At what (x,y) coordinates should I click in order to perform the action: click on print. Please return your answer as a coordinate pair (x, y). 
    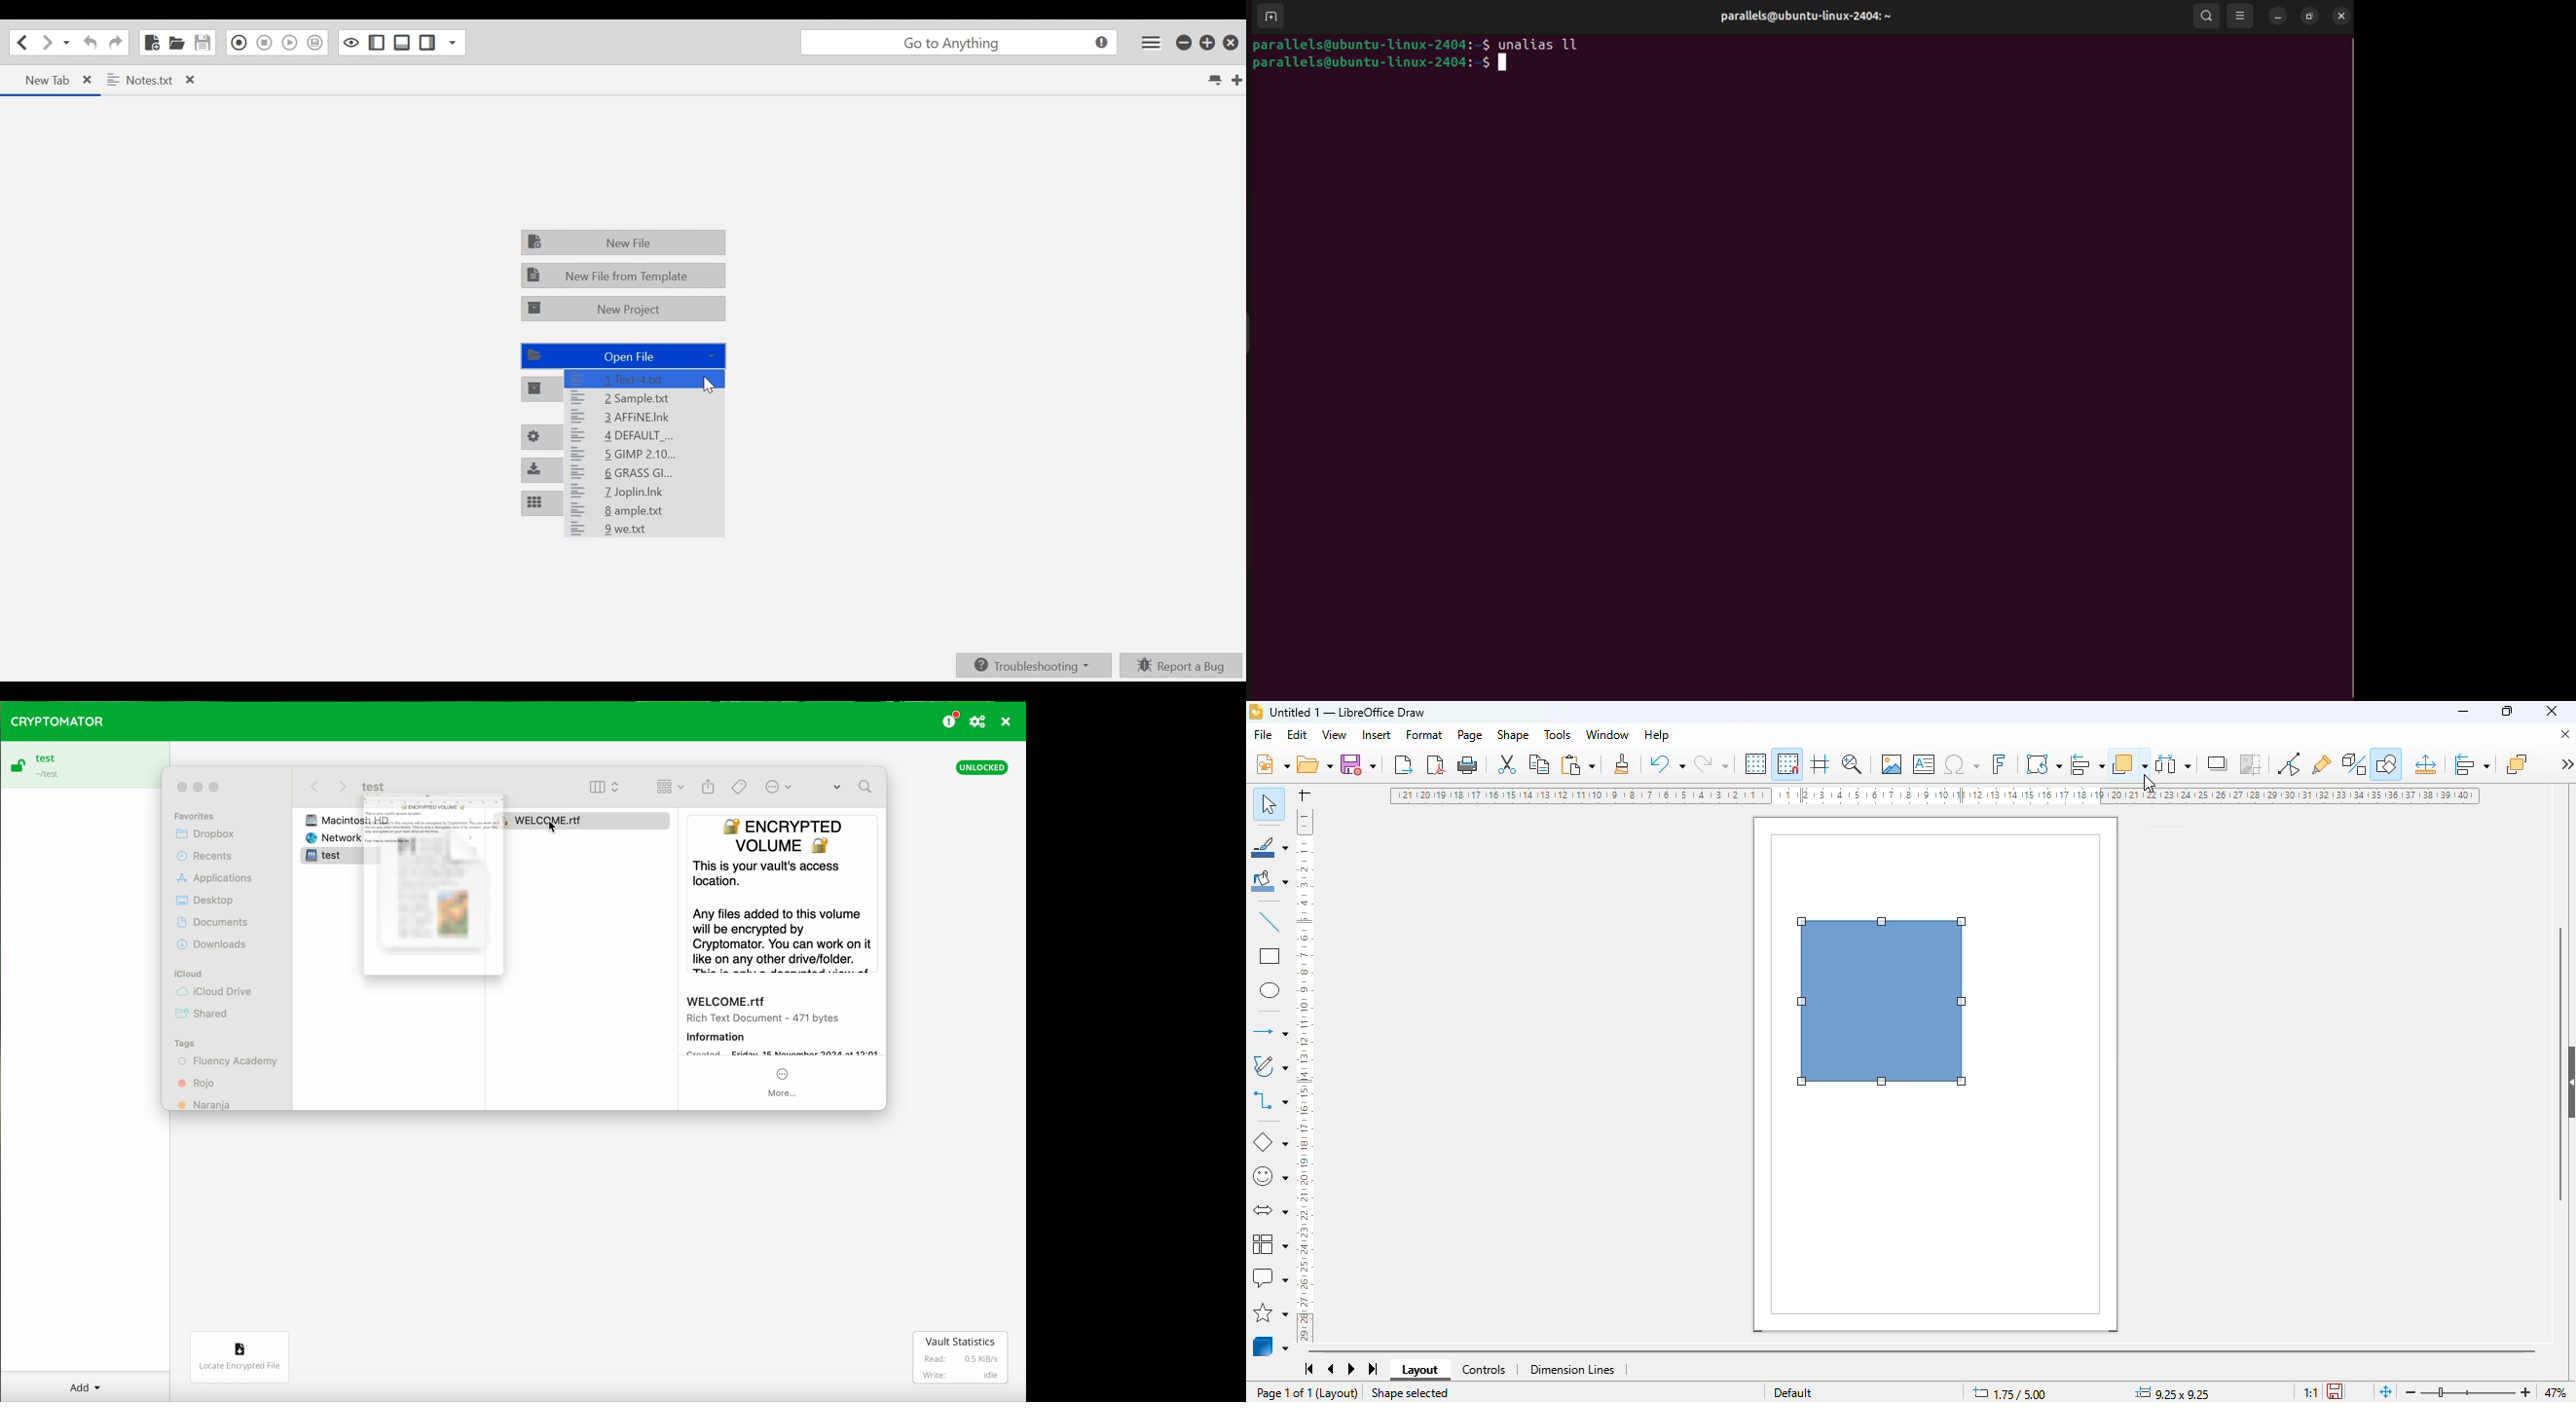
    Looking at the image, I should click on (1467, 765).